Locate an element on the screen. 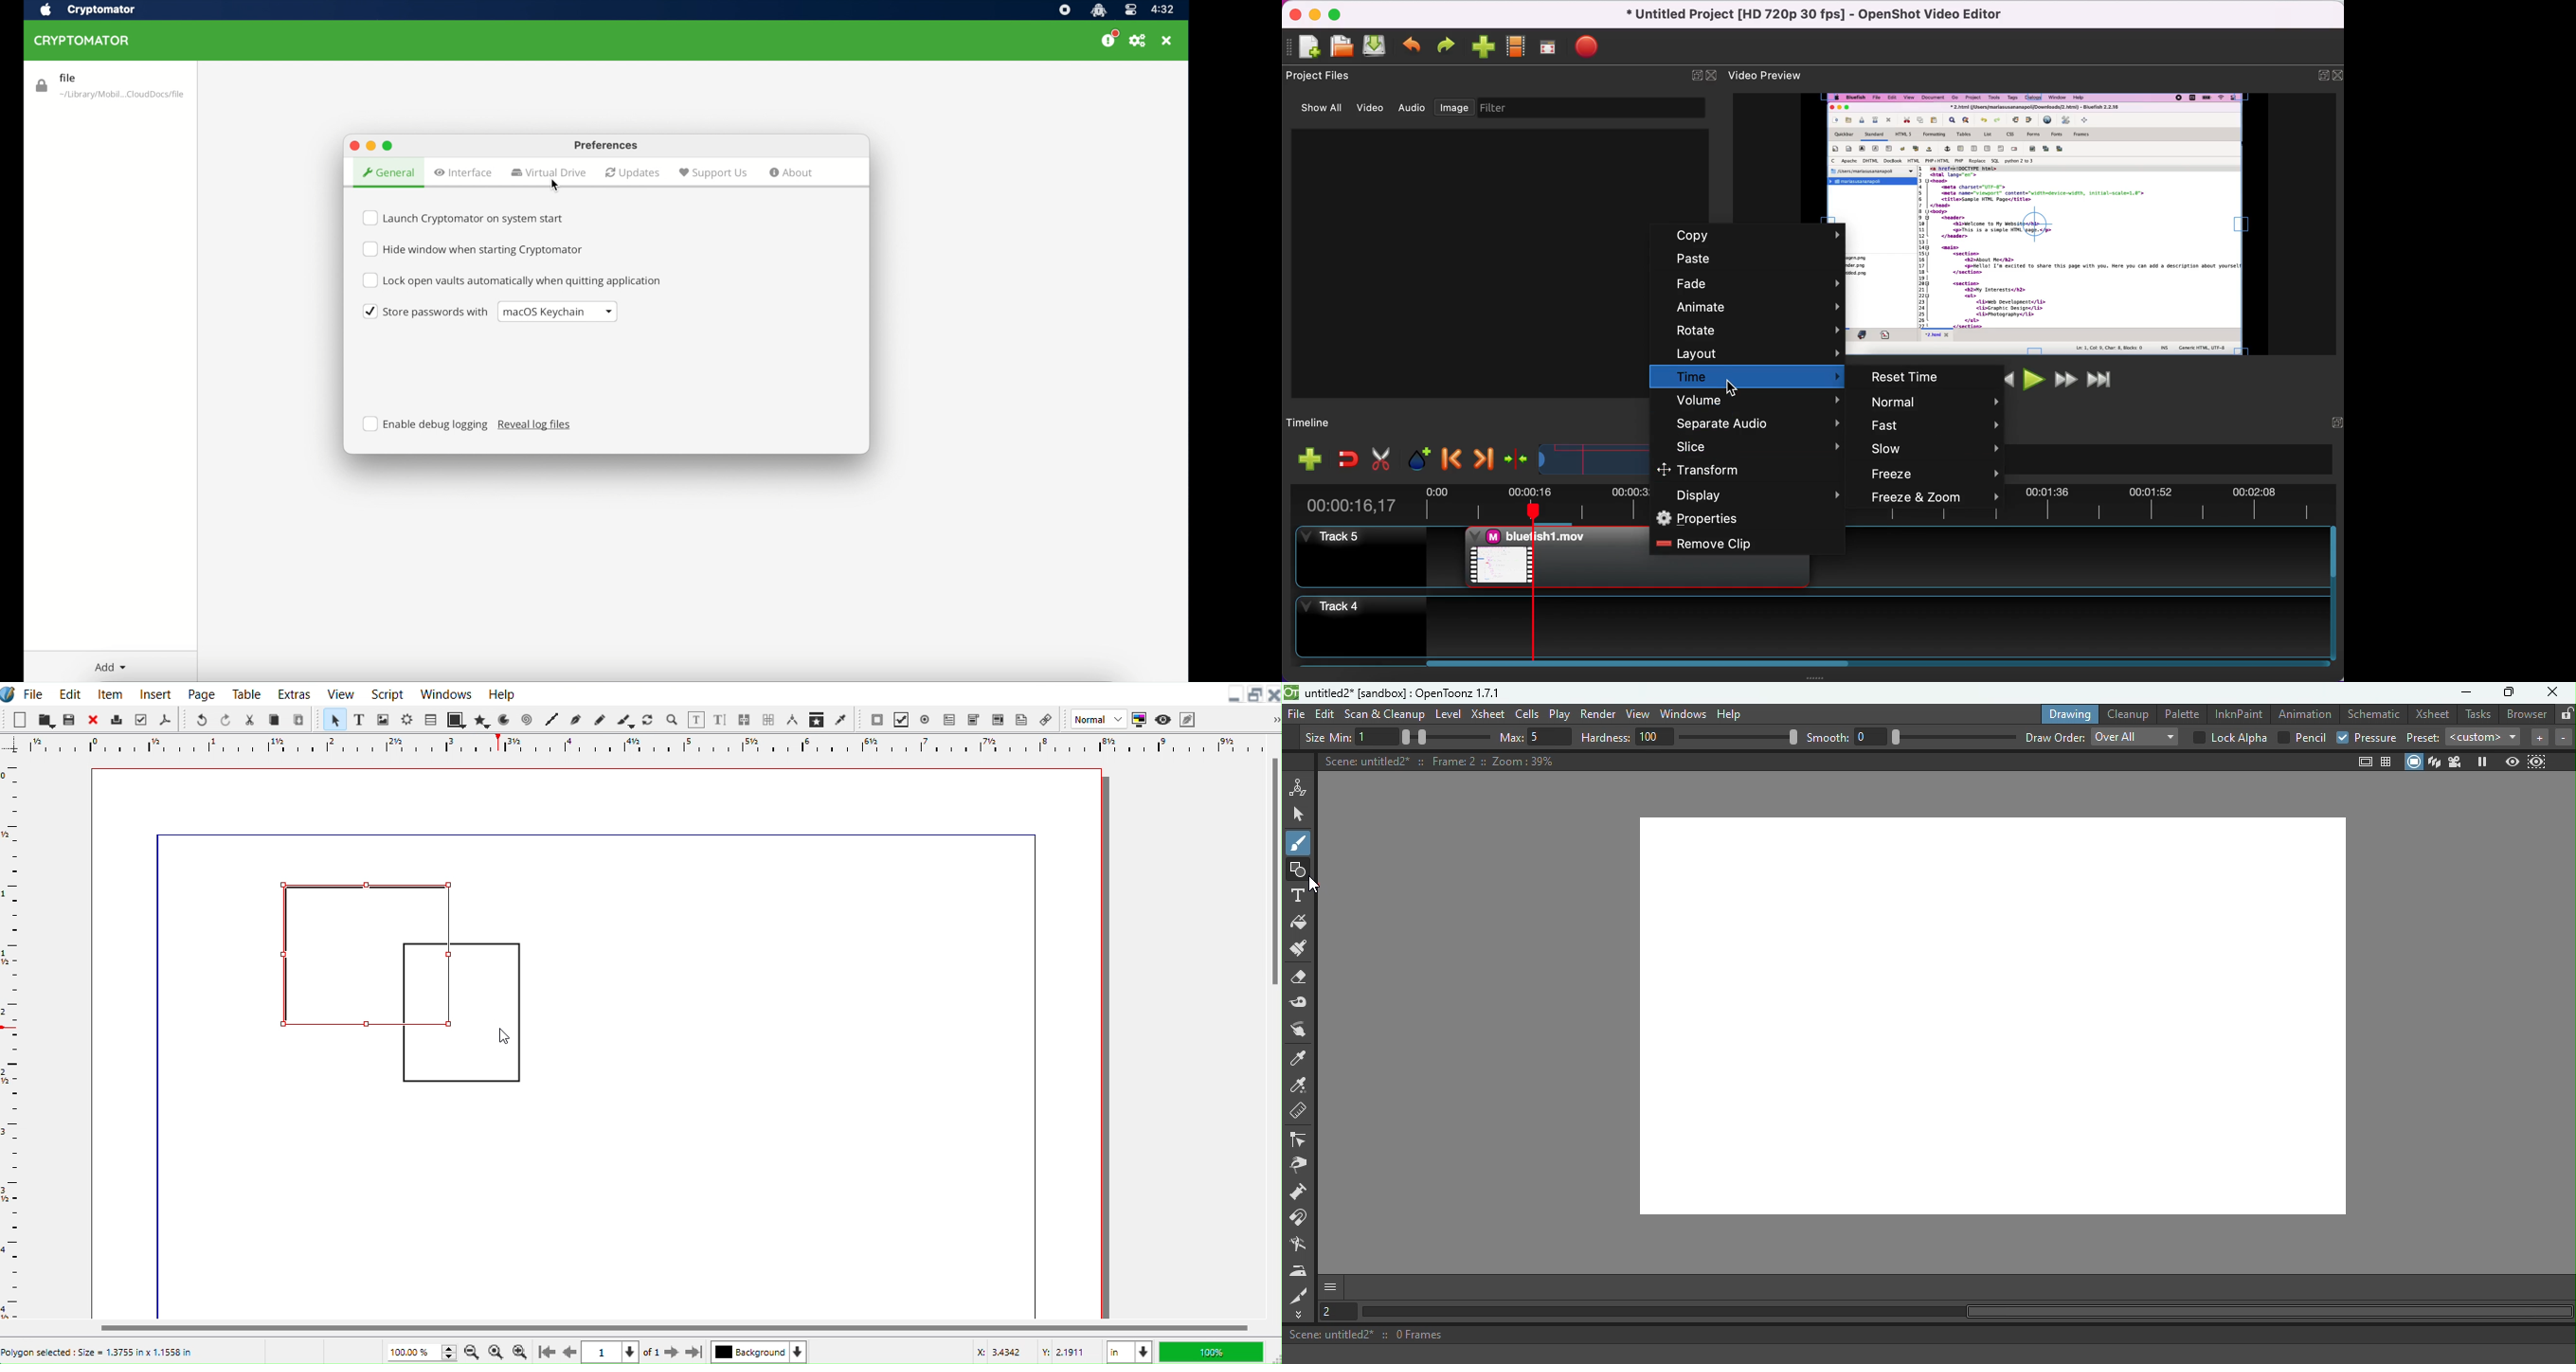 This screenshot has width=2576, height=1372. Freehand line is located at coordinates (598, 719).